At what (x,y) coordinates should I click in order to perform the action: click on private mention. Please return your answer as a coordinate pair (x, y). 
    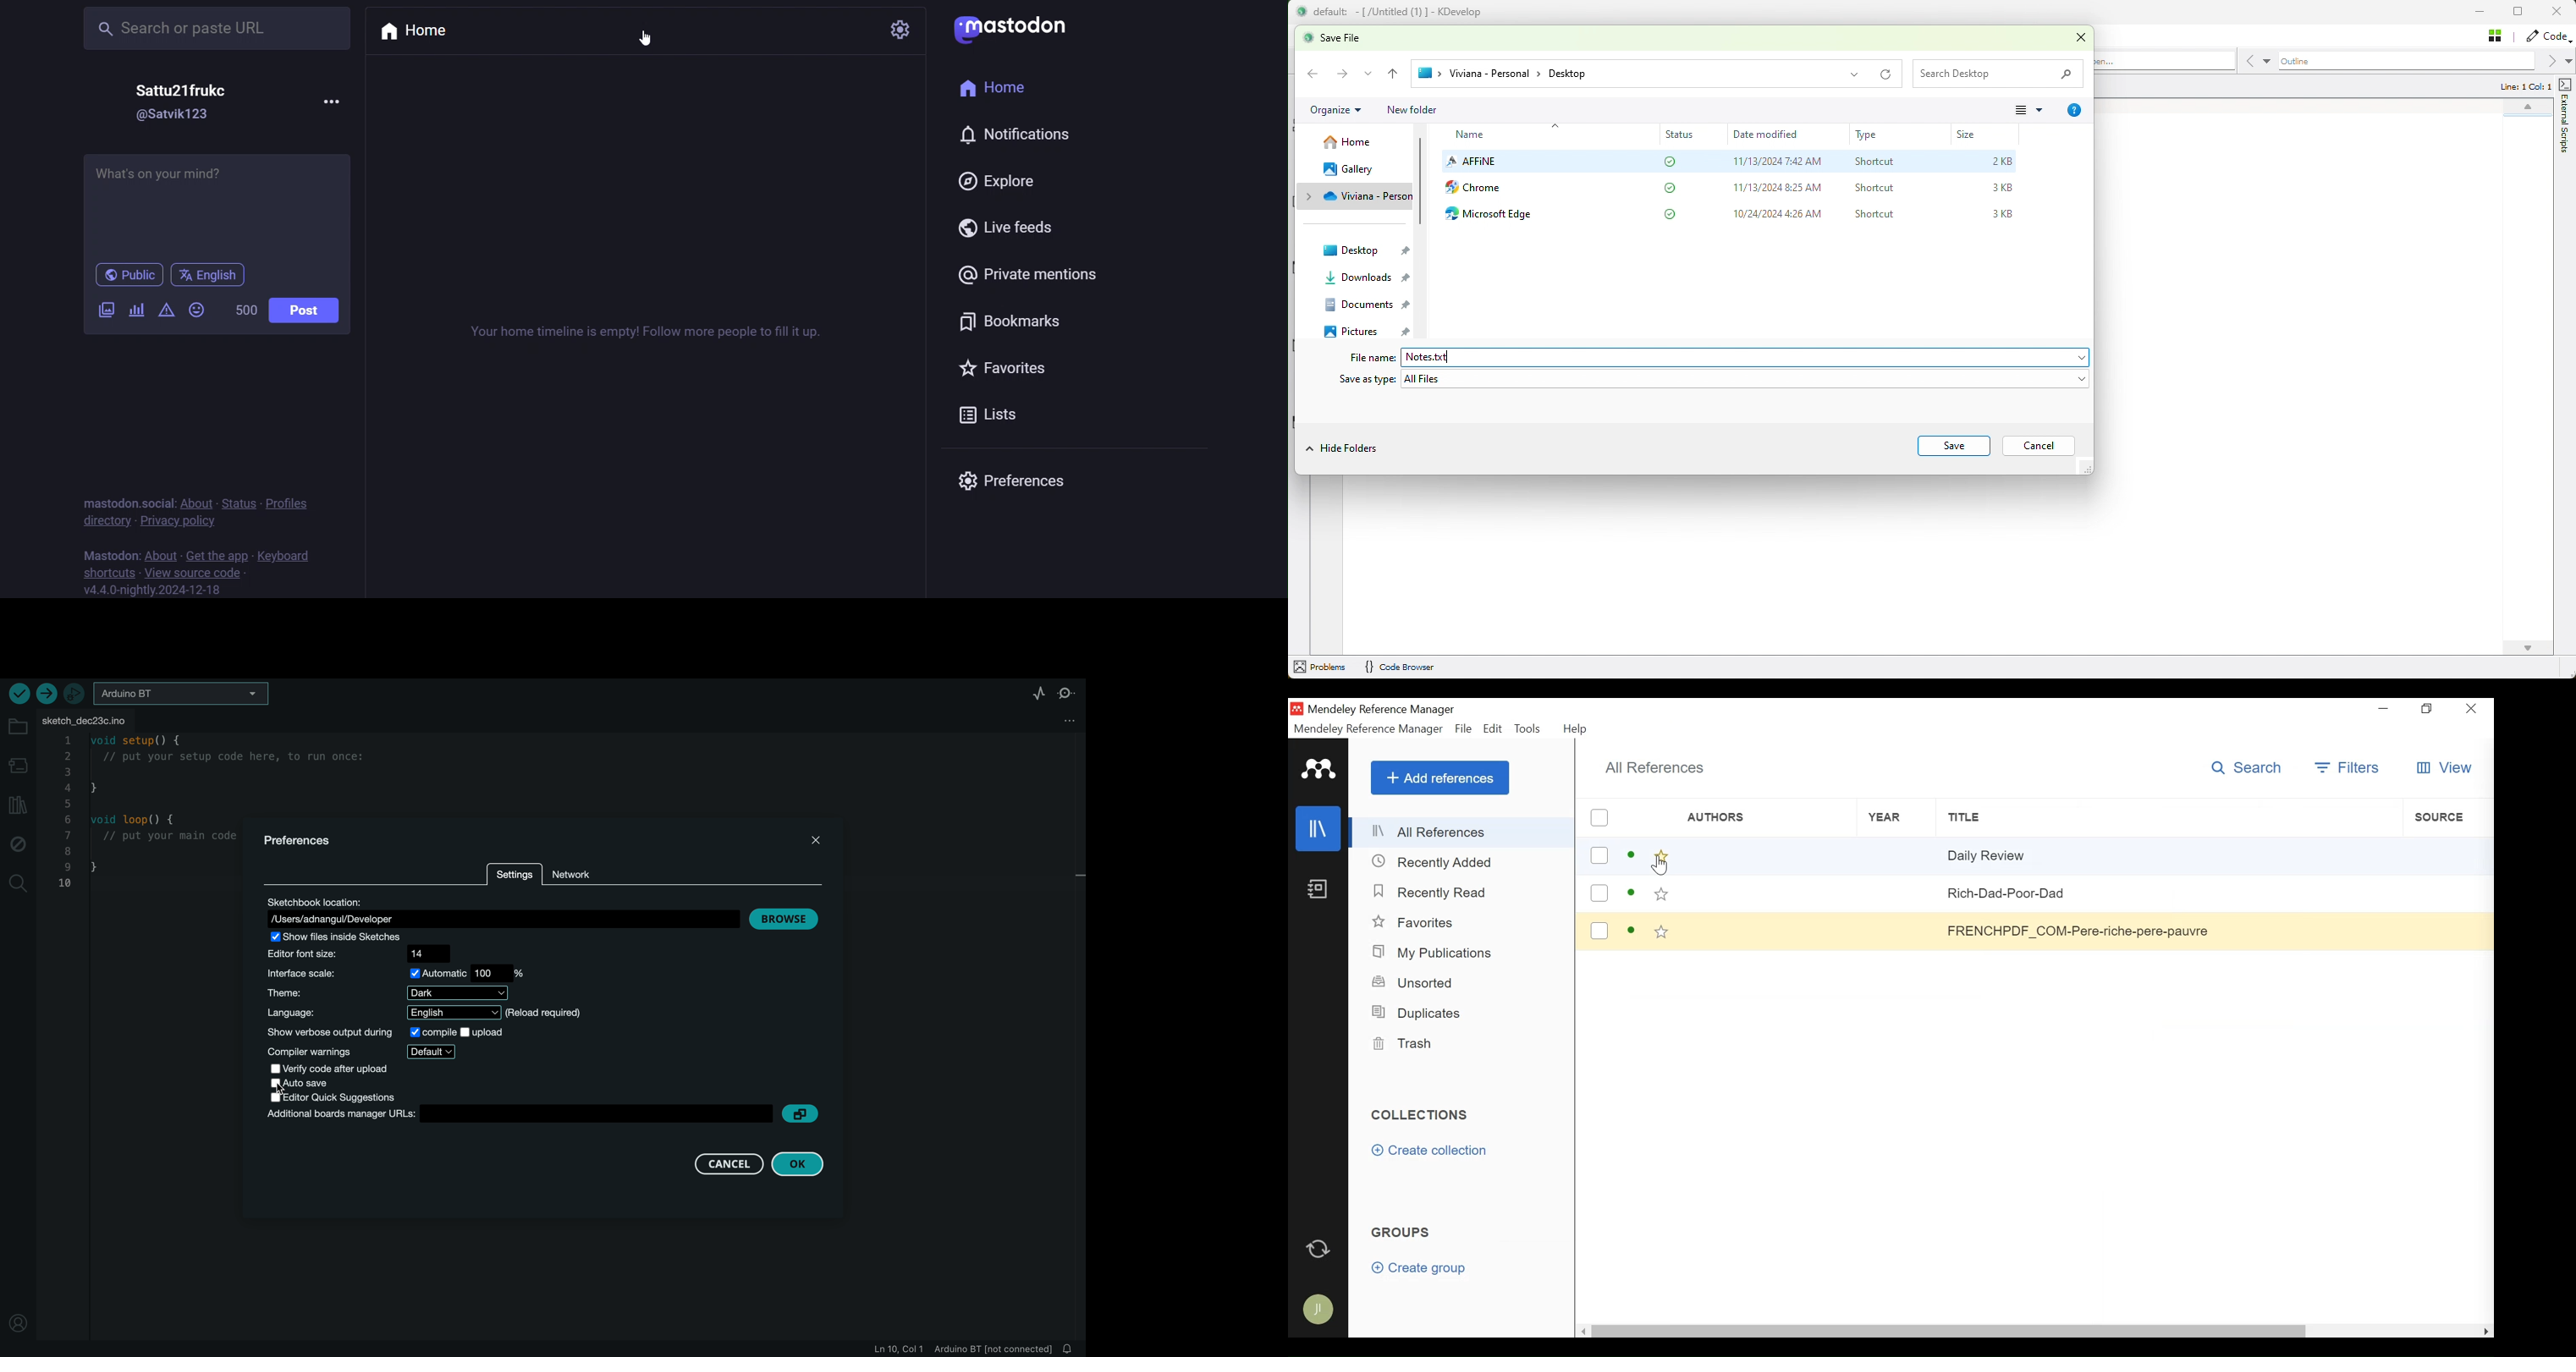
    Looking at the image, I should click on (1026, 274).